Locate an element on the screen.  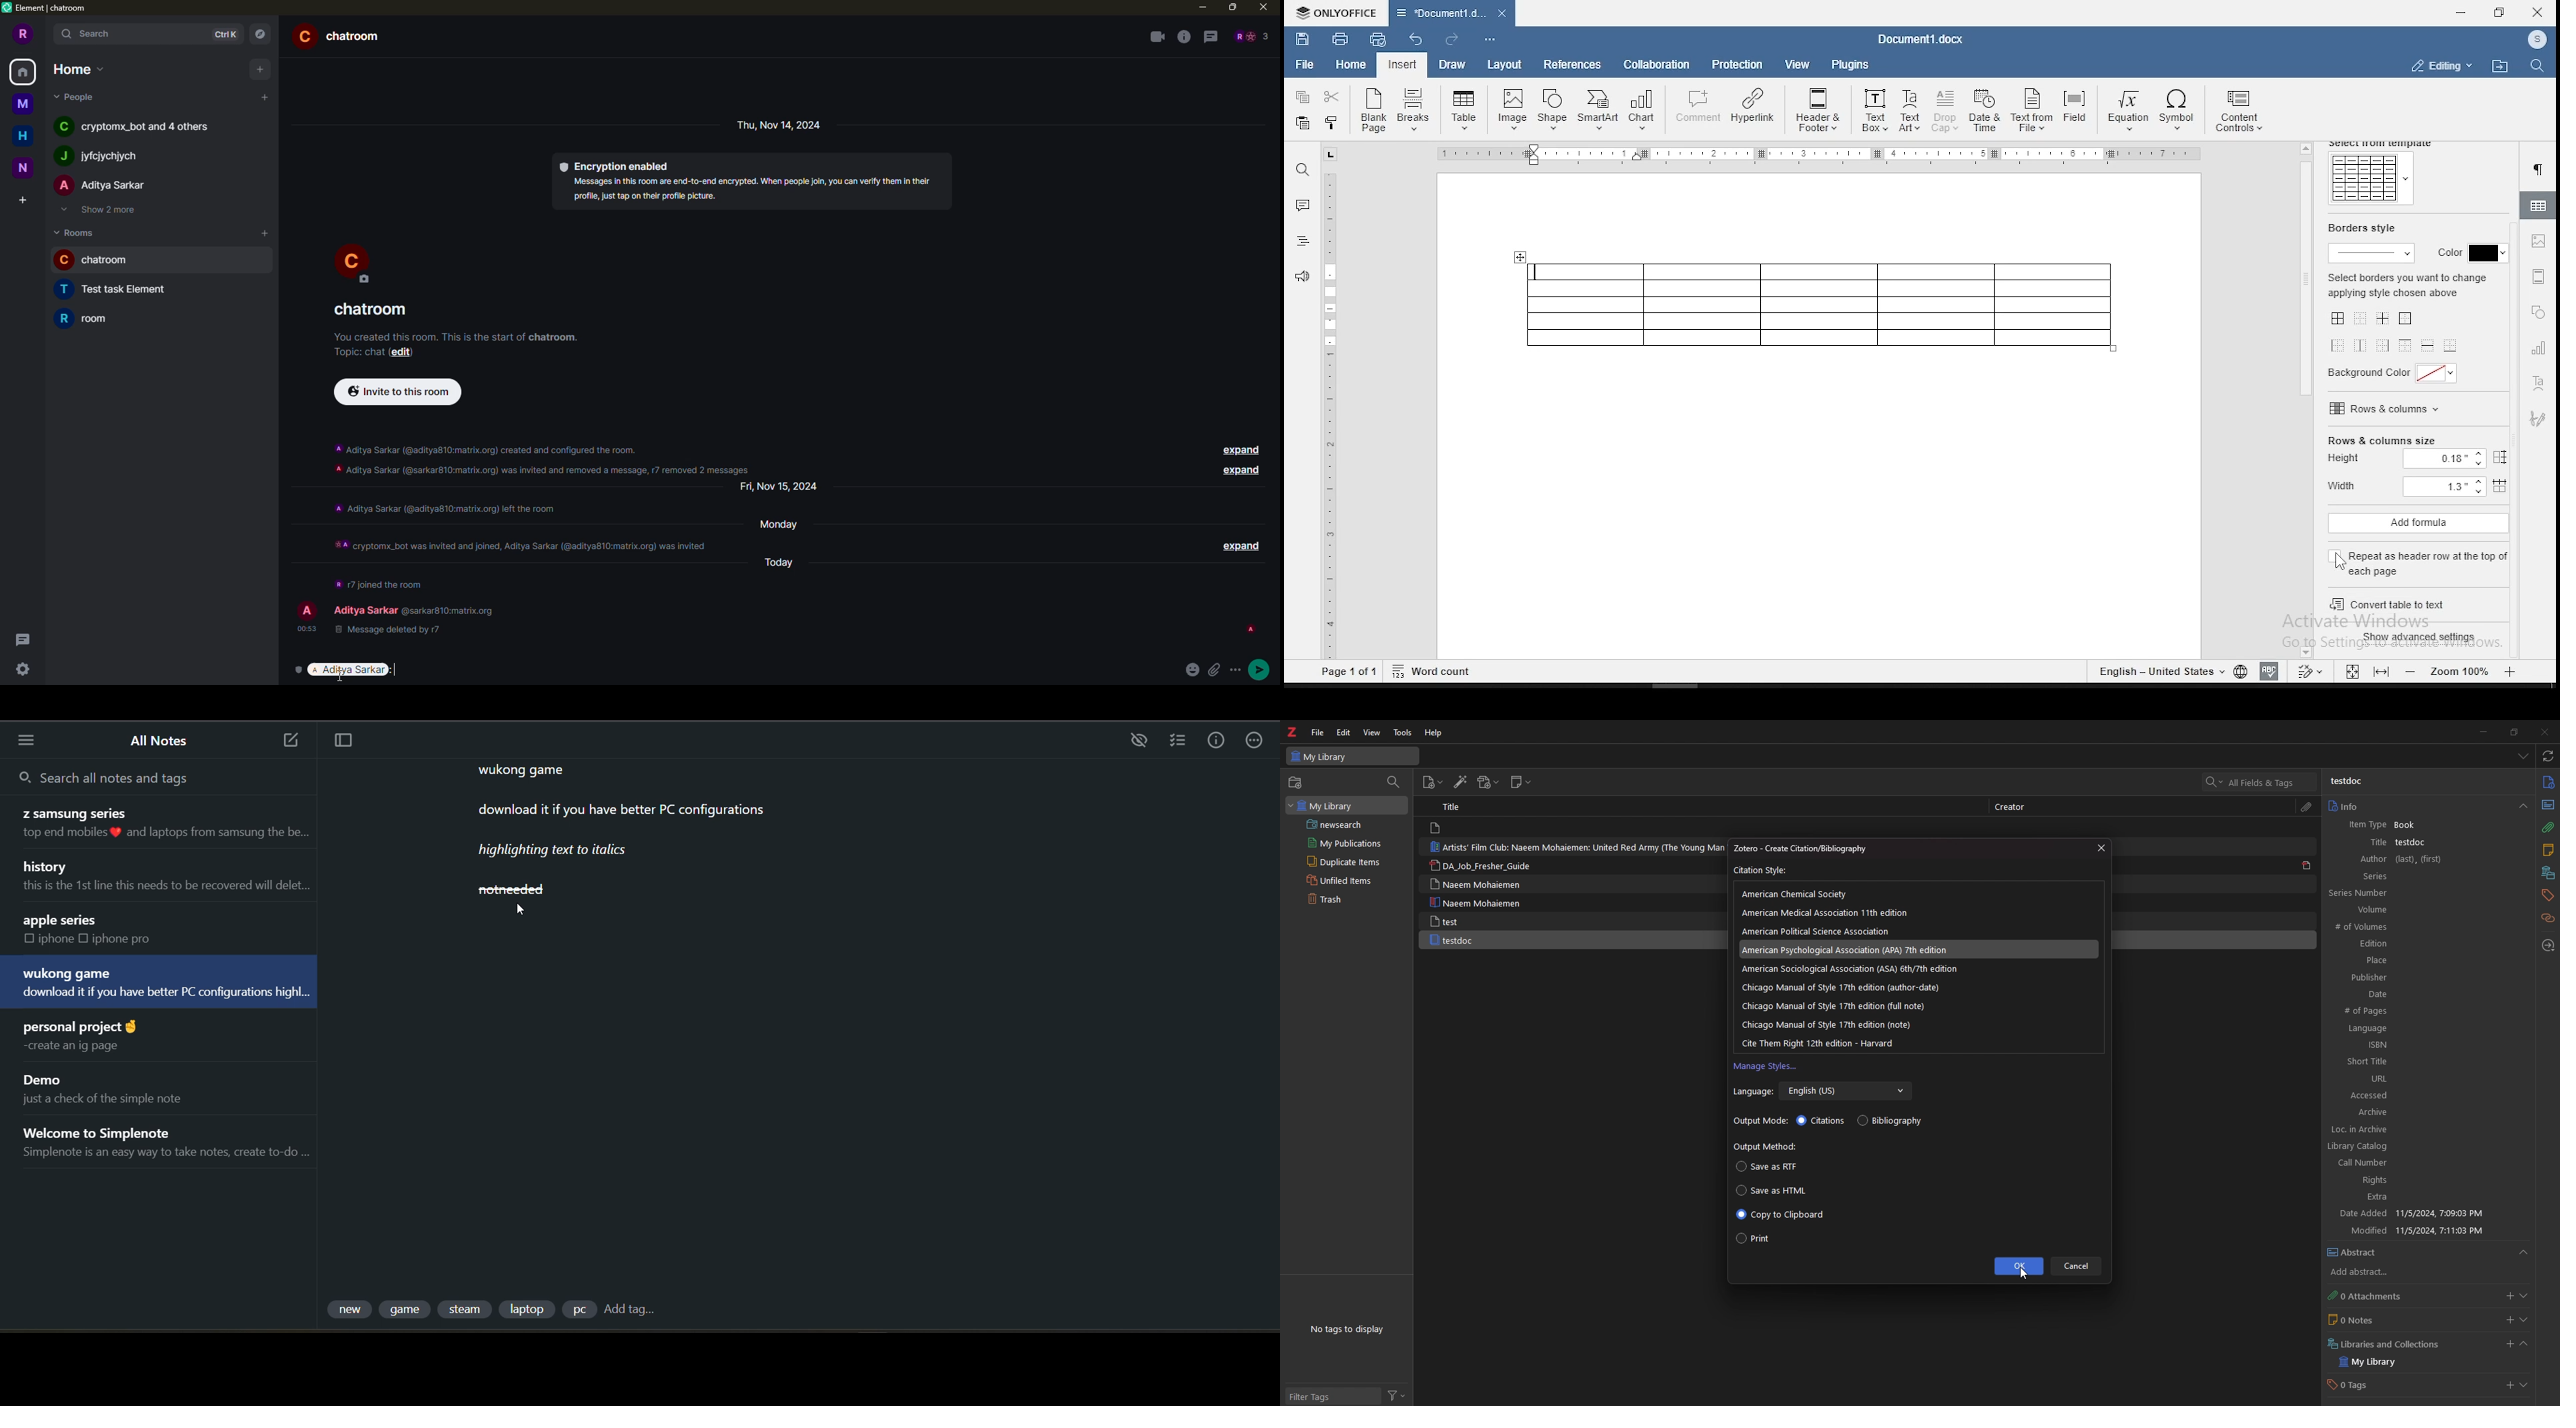
attachment is located at coordinates (2547, 828).